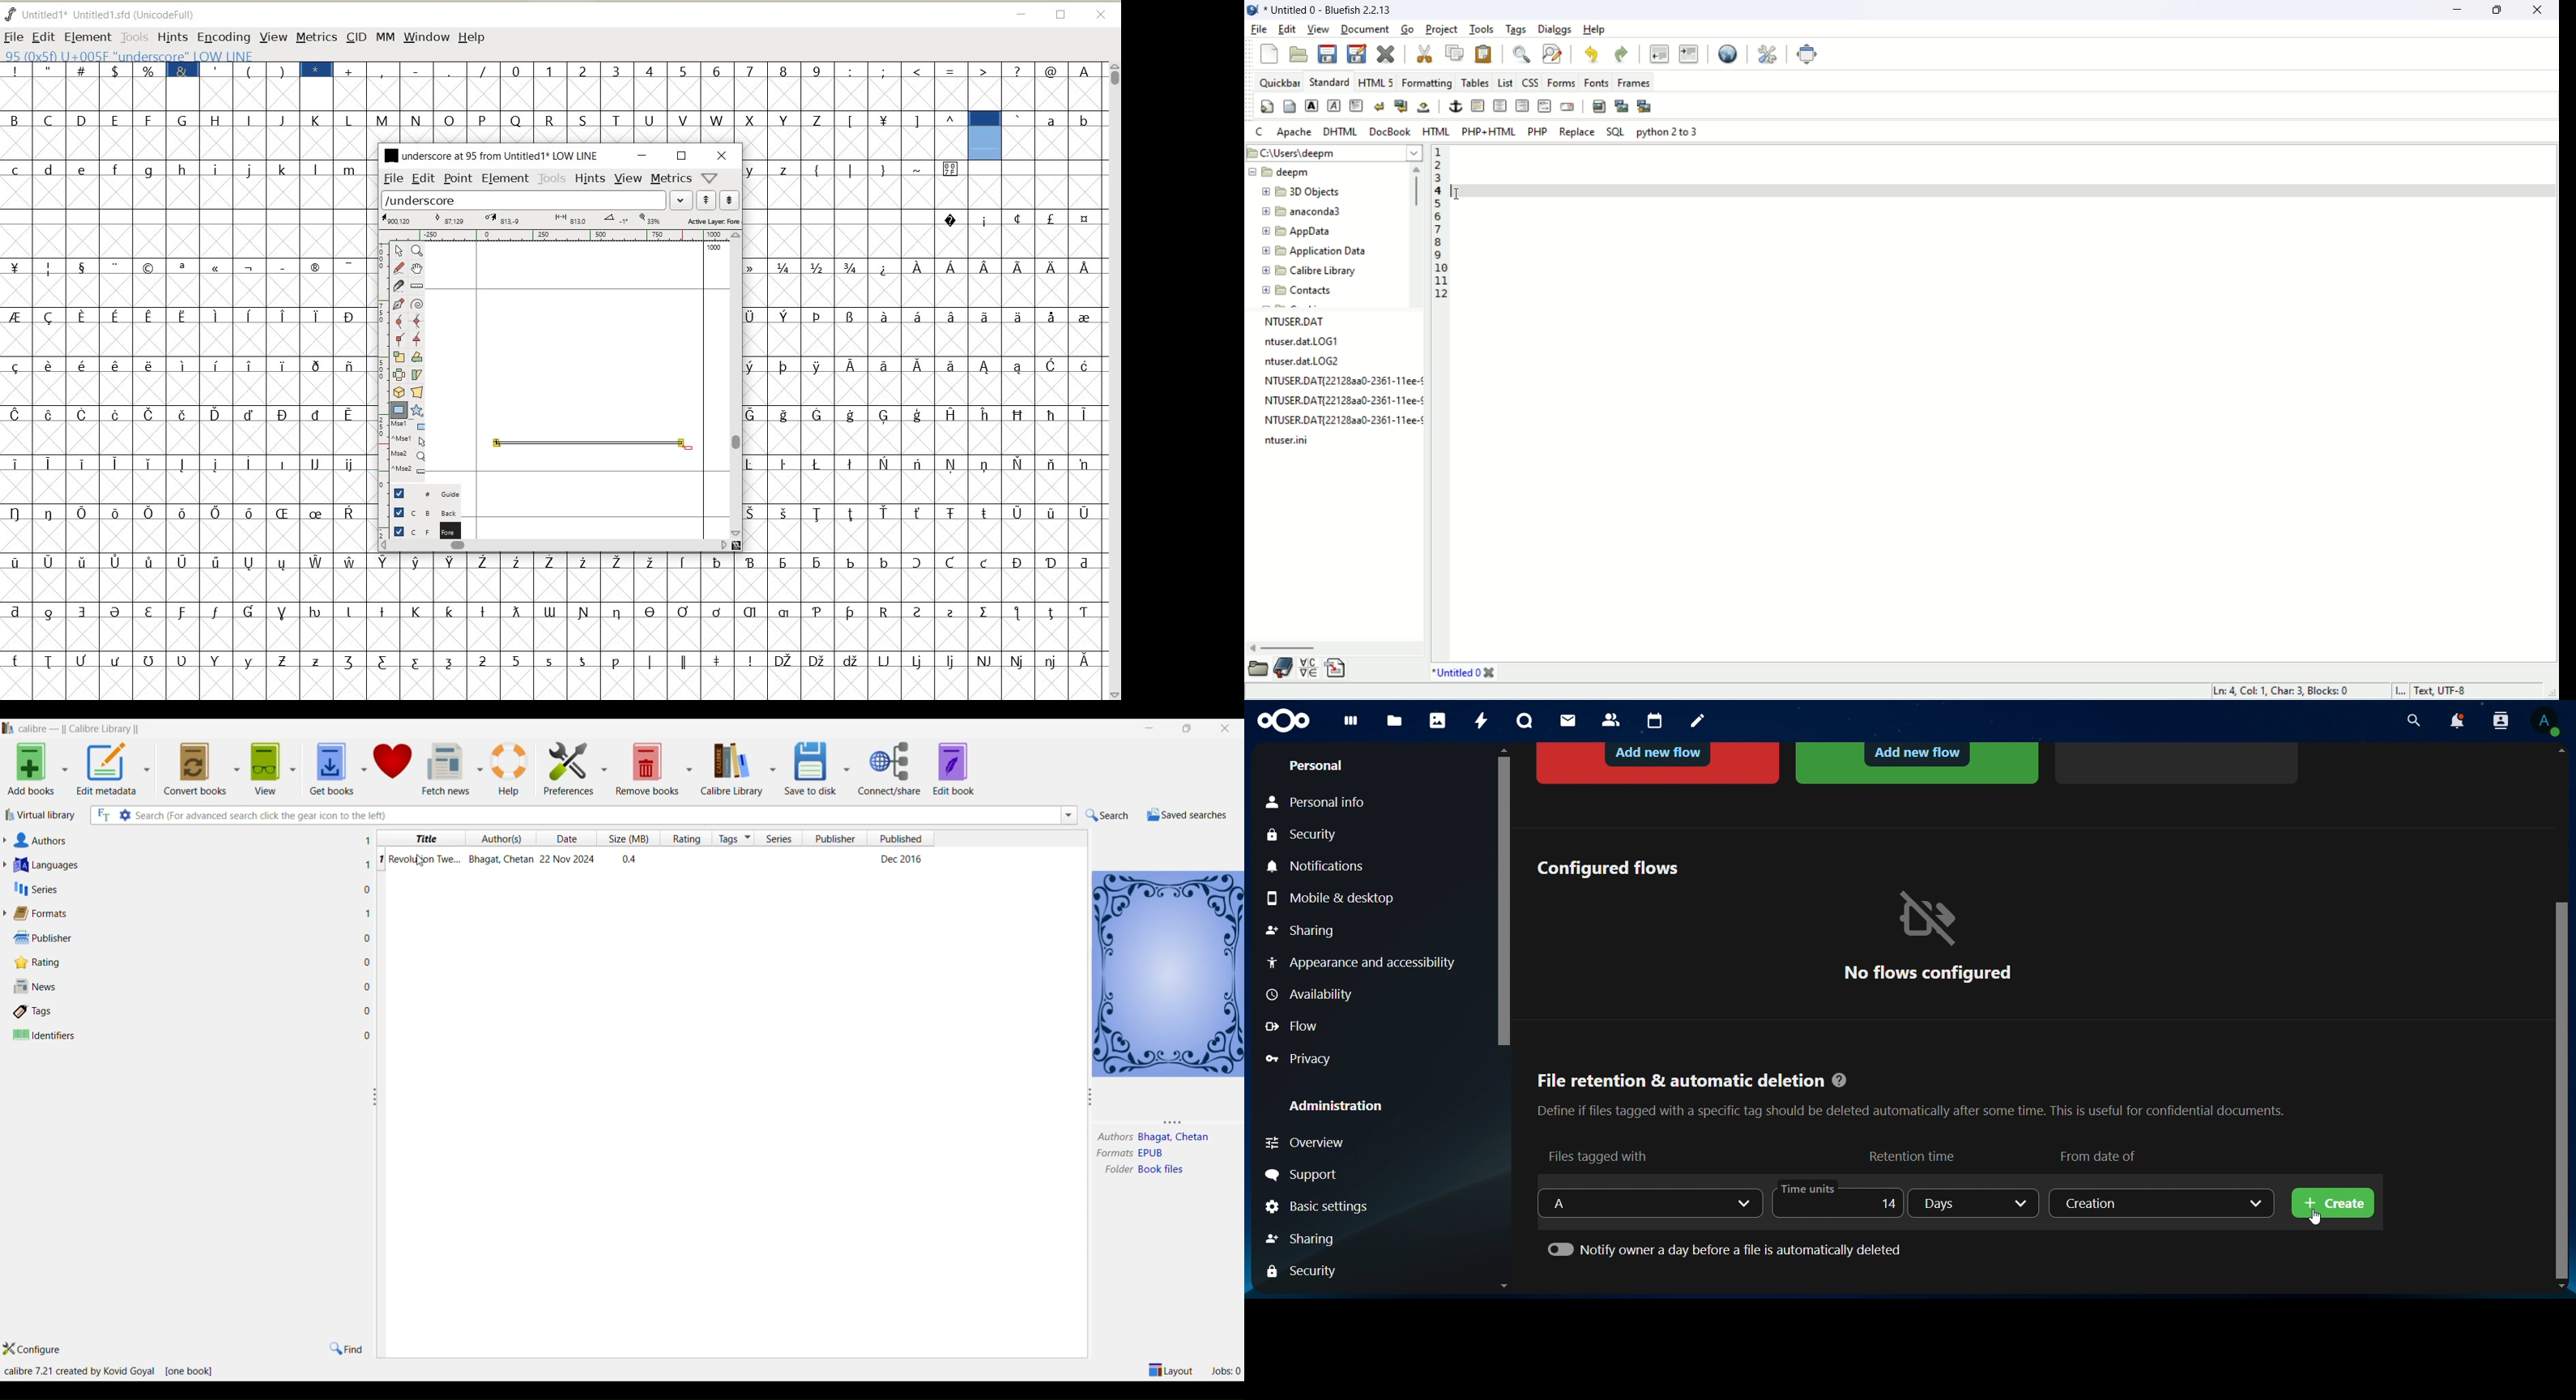 The height and width of the screenshot is (1400, 2576). What do you see at coordinates (1267, 55) in the screenshot?
I see `new file` at bounding box center [1267, 55].